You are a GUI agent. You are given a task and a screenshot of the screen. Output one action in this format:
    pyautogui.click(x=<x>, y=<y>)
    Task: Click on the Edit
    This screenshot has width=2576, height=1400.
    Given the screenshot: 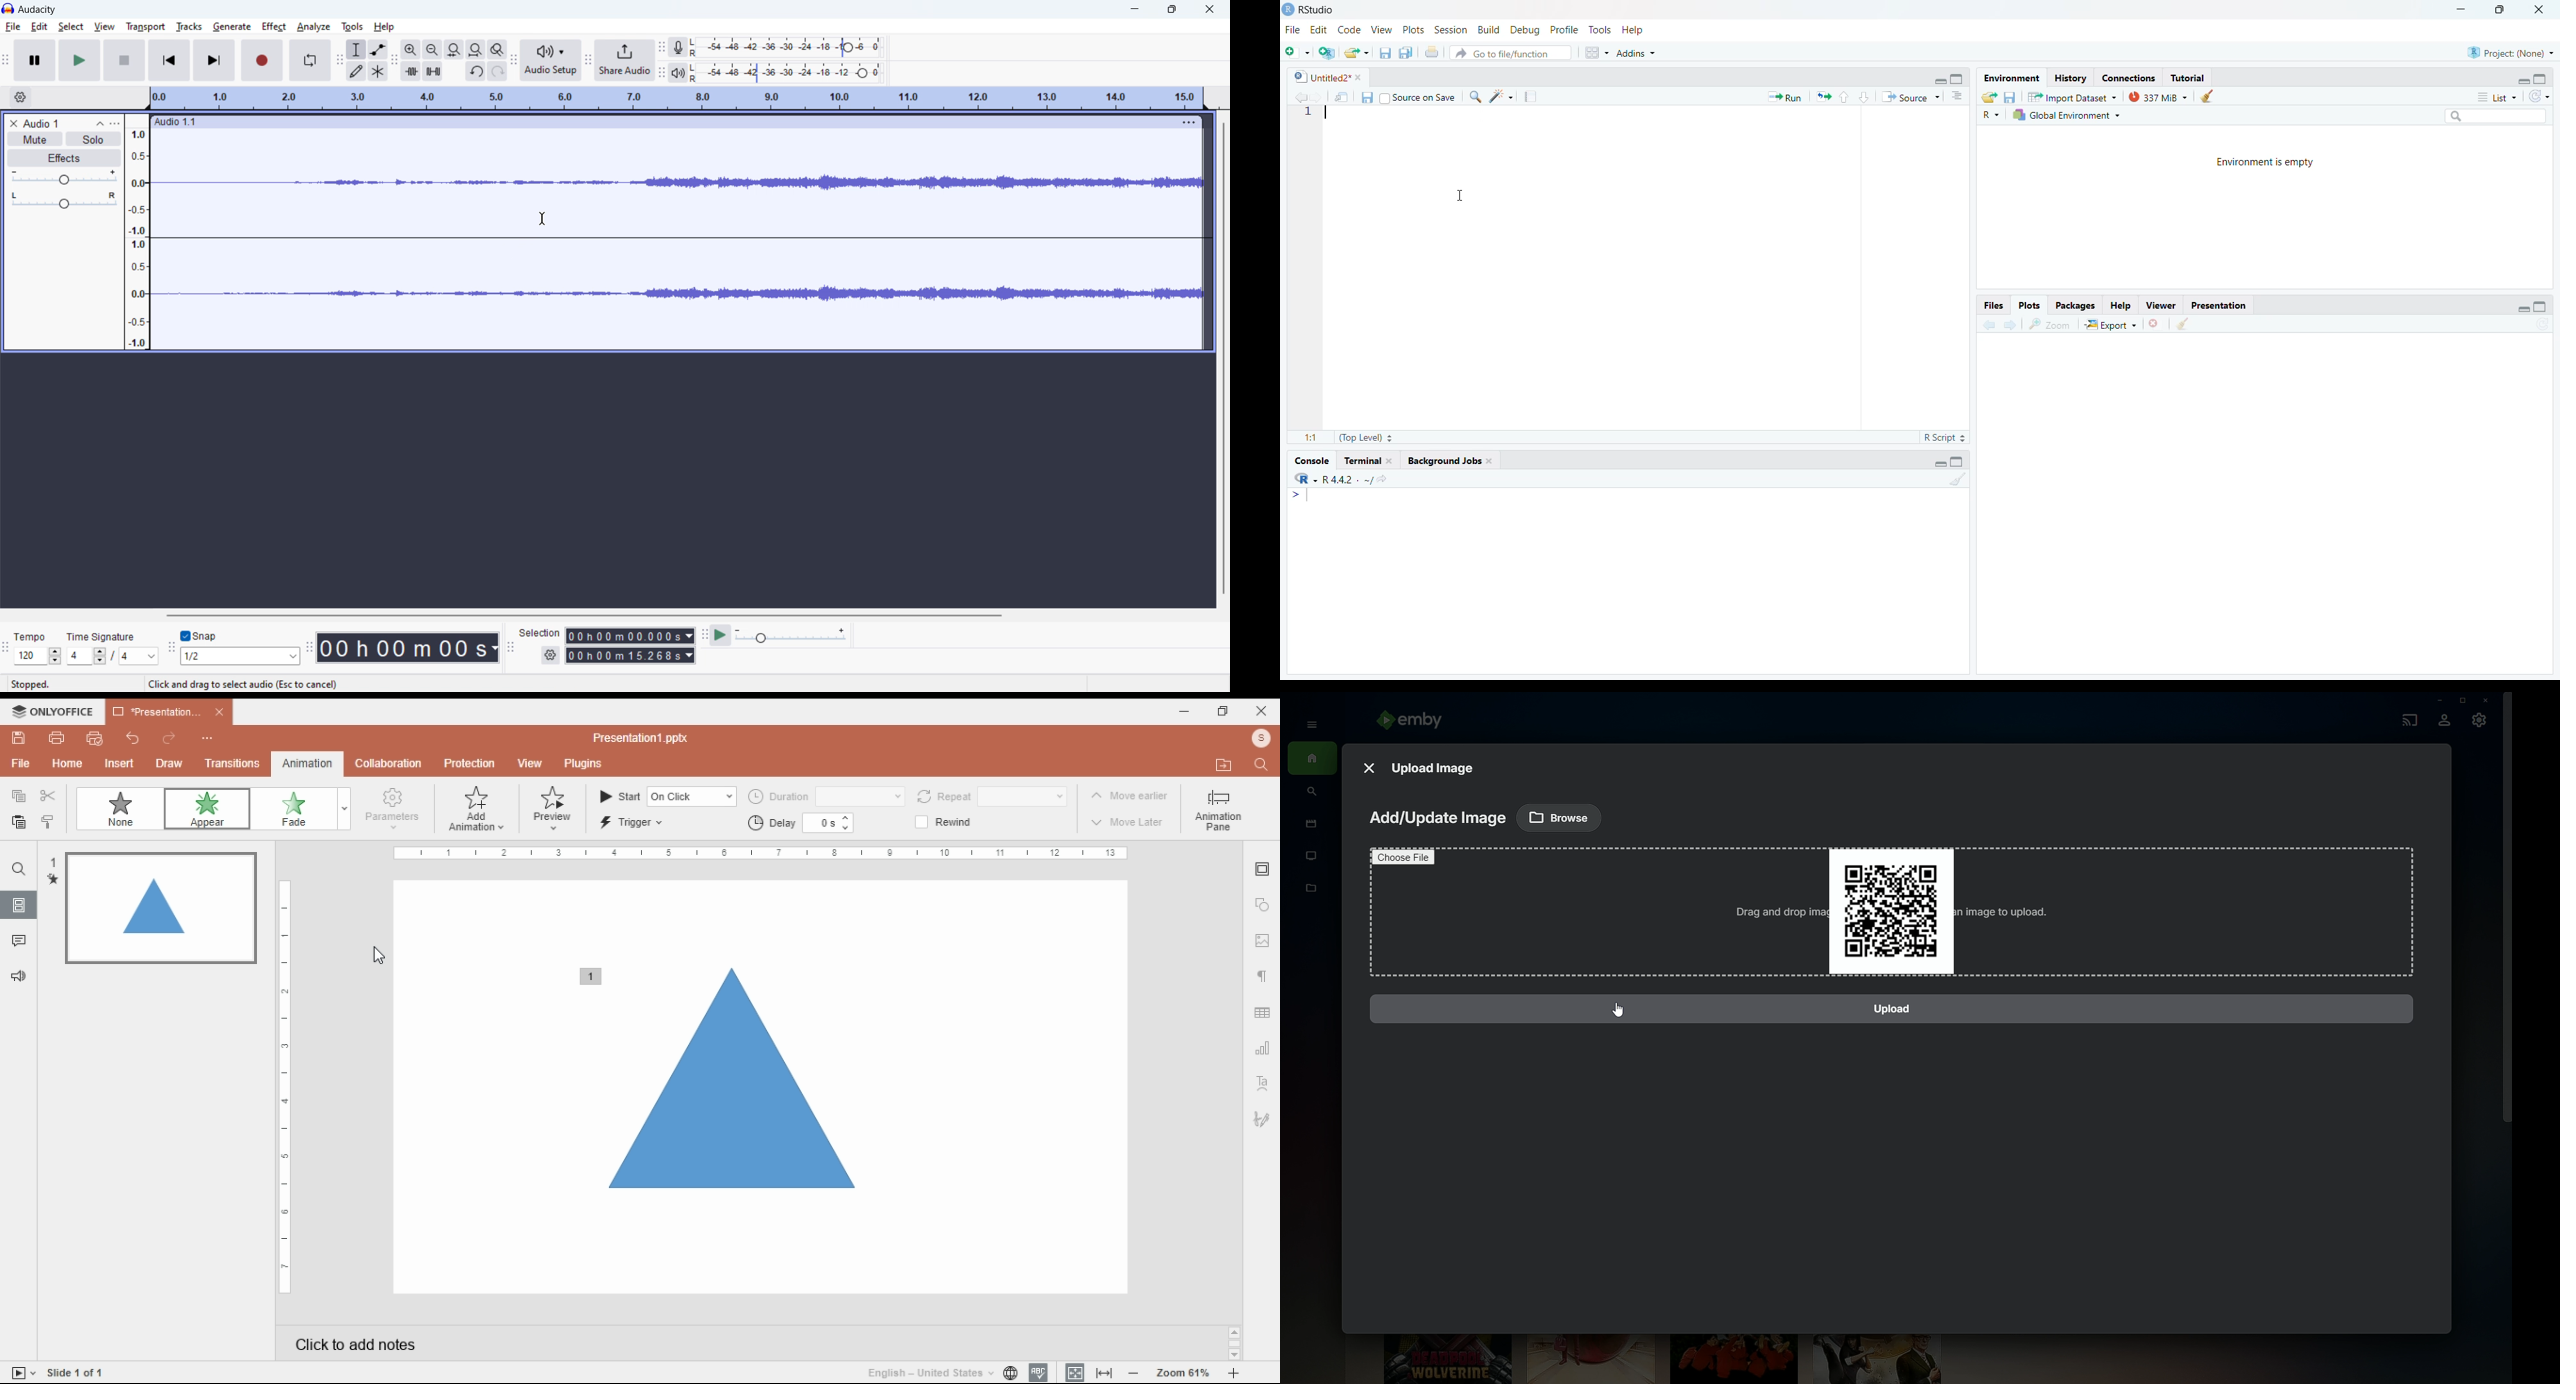 What is the action you would take?
    pyautogui.click(x=1318, y=31)
    